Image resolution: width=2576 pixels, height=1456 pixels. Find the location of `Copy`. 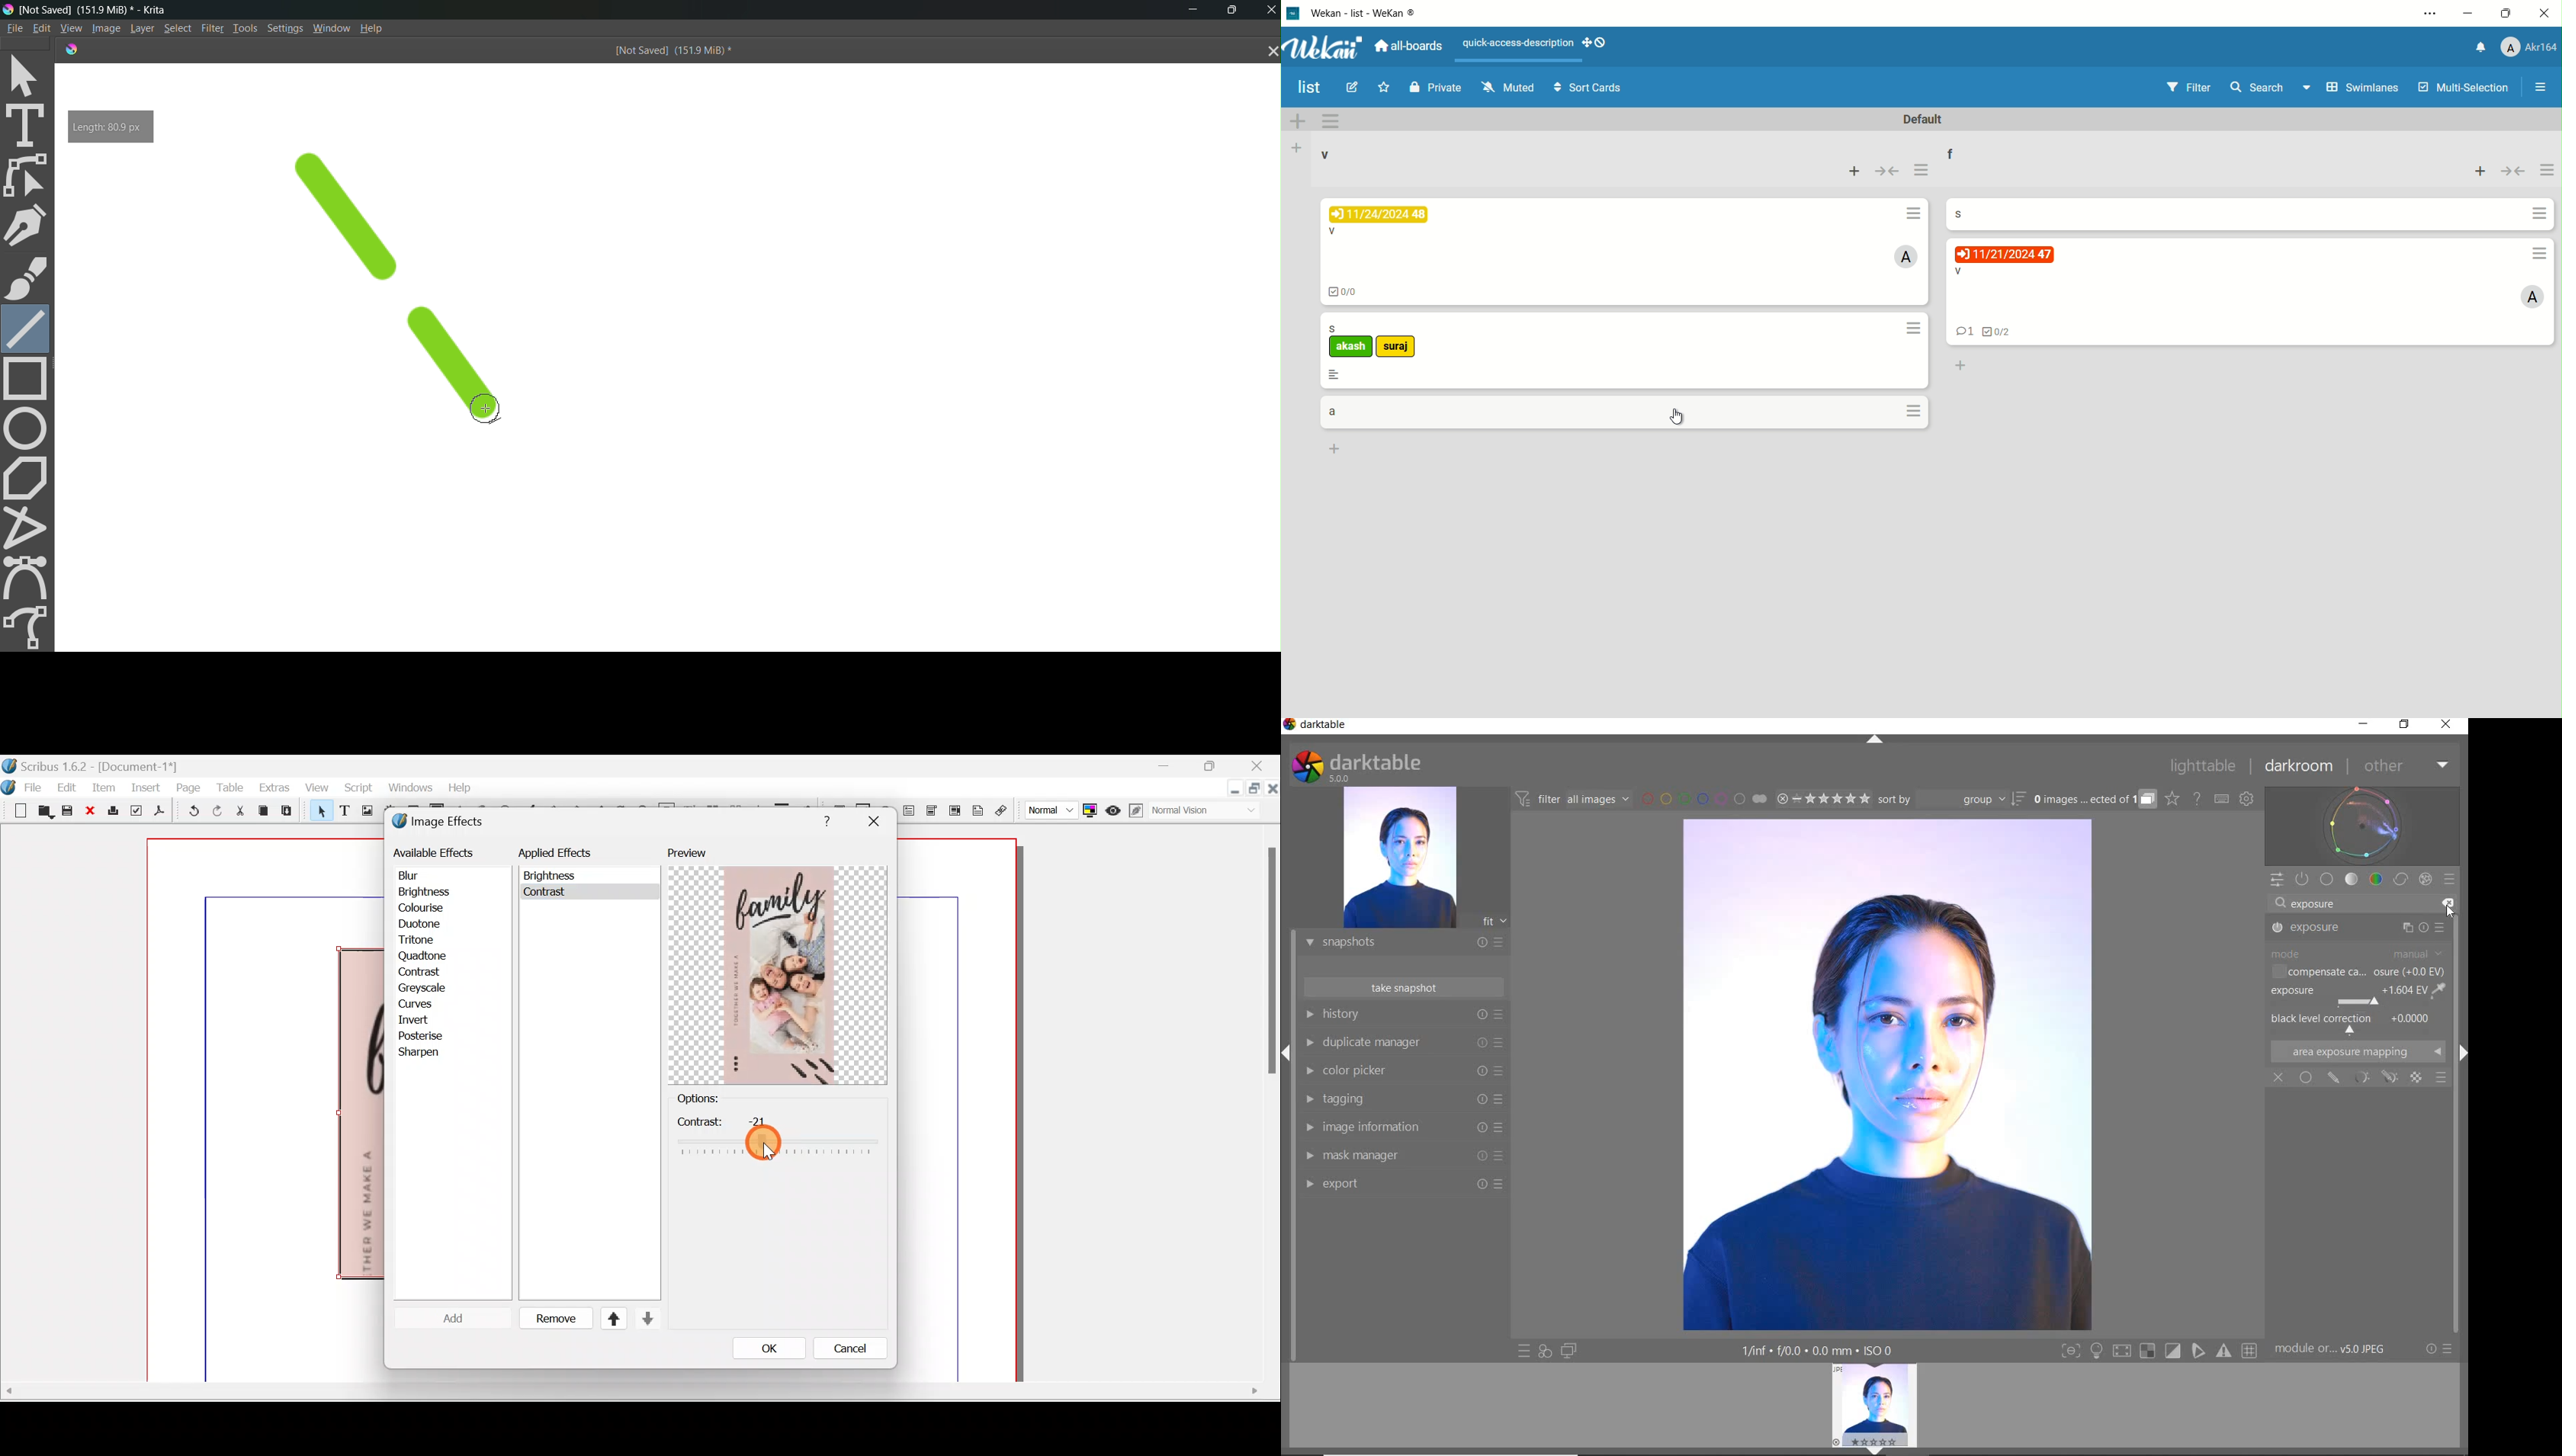

Copy is located at coordinates (264, 811).